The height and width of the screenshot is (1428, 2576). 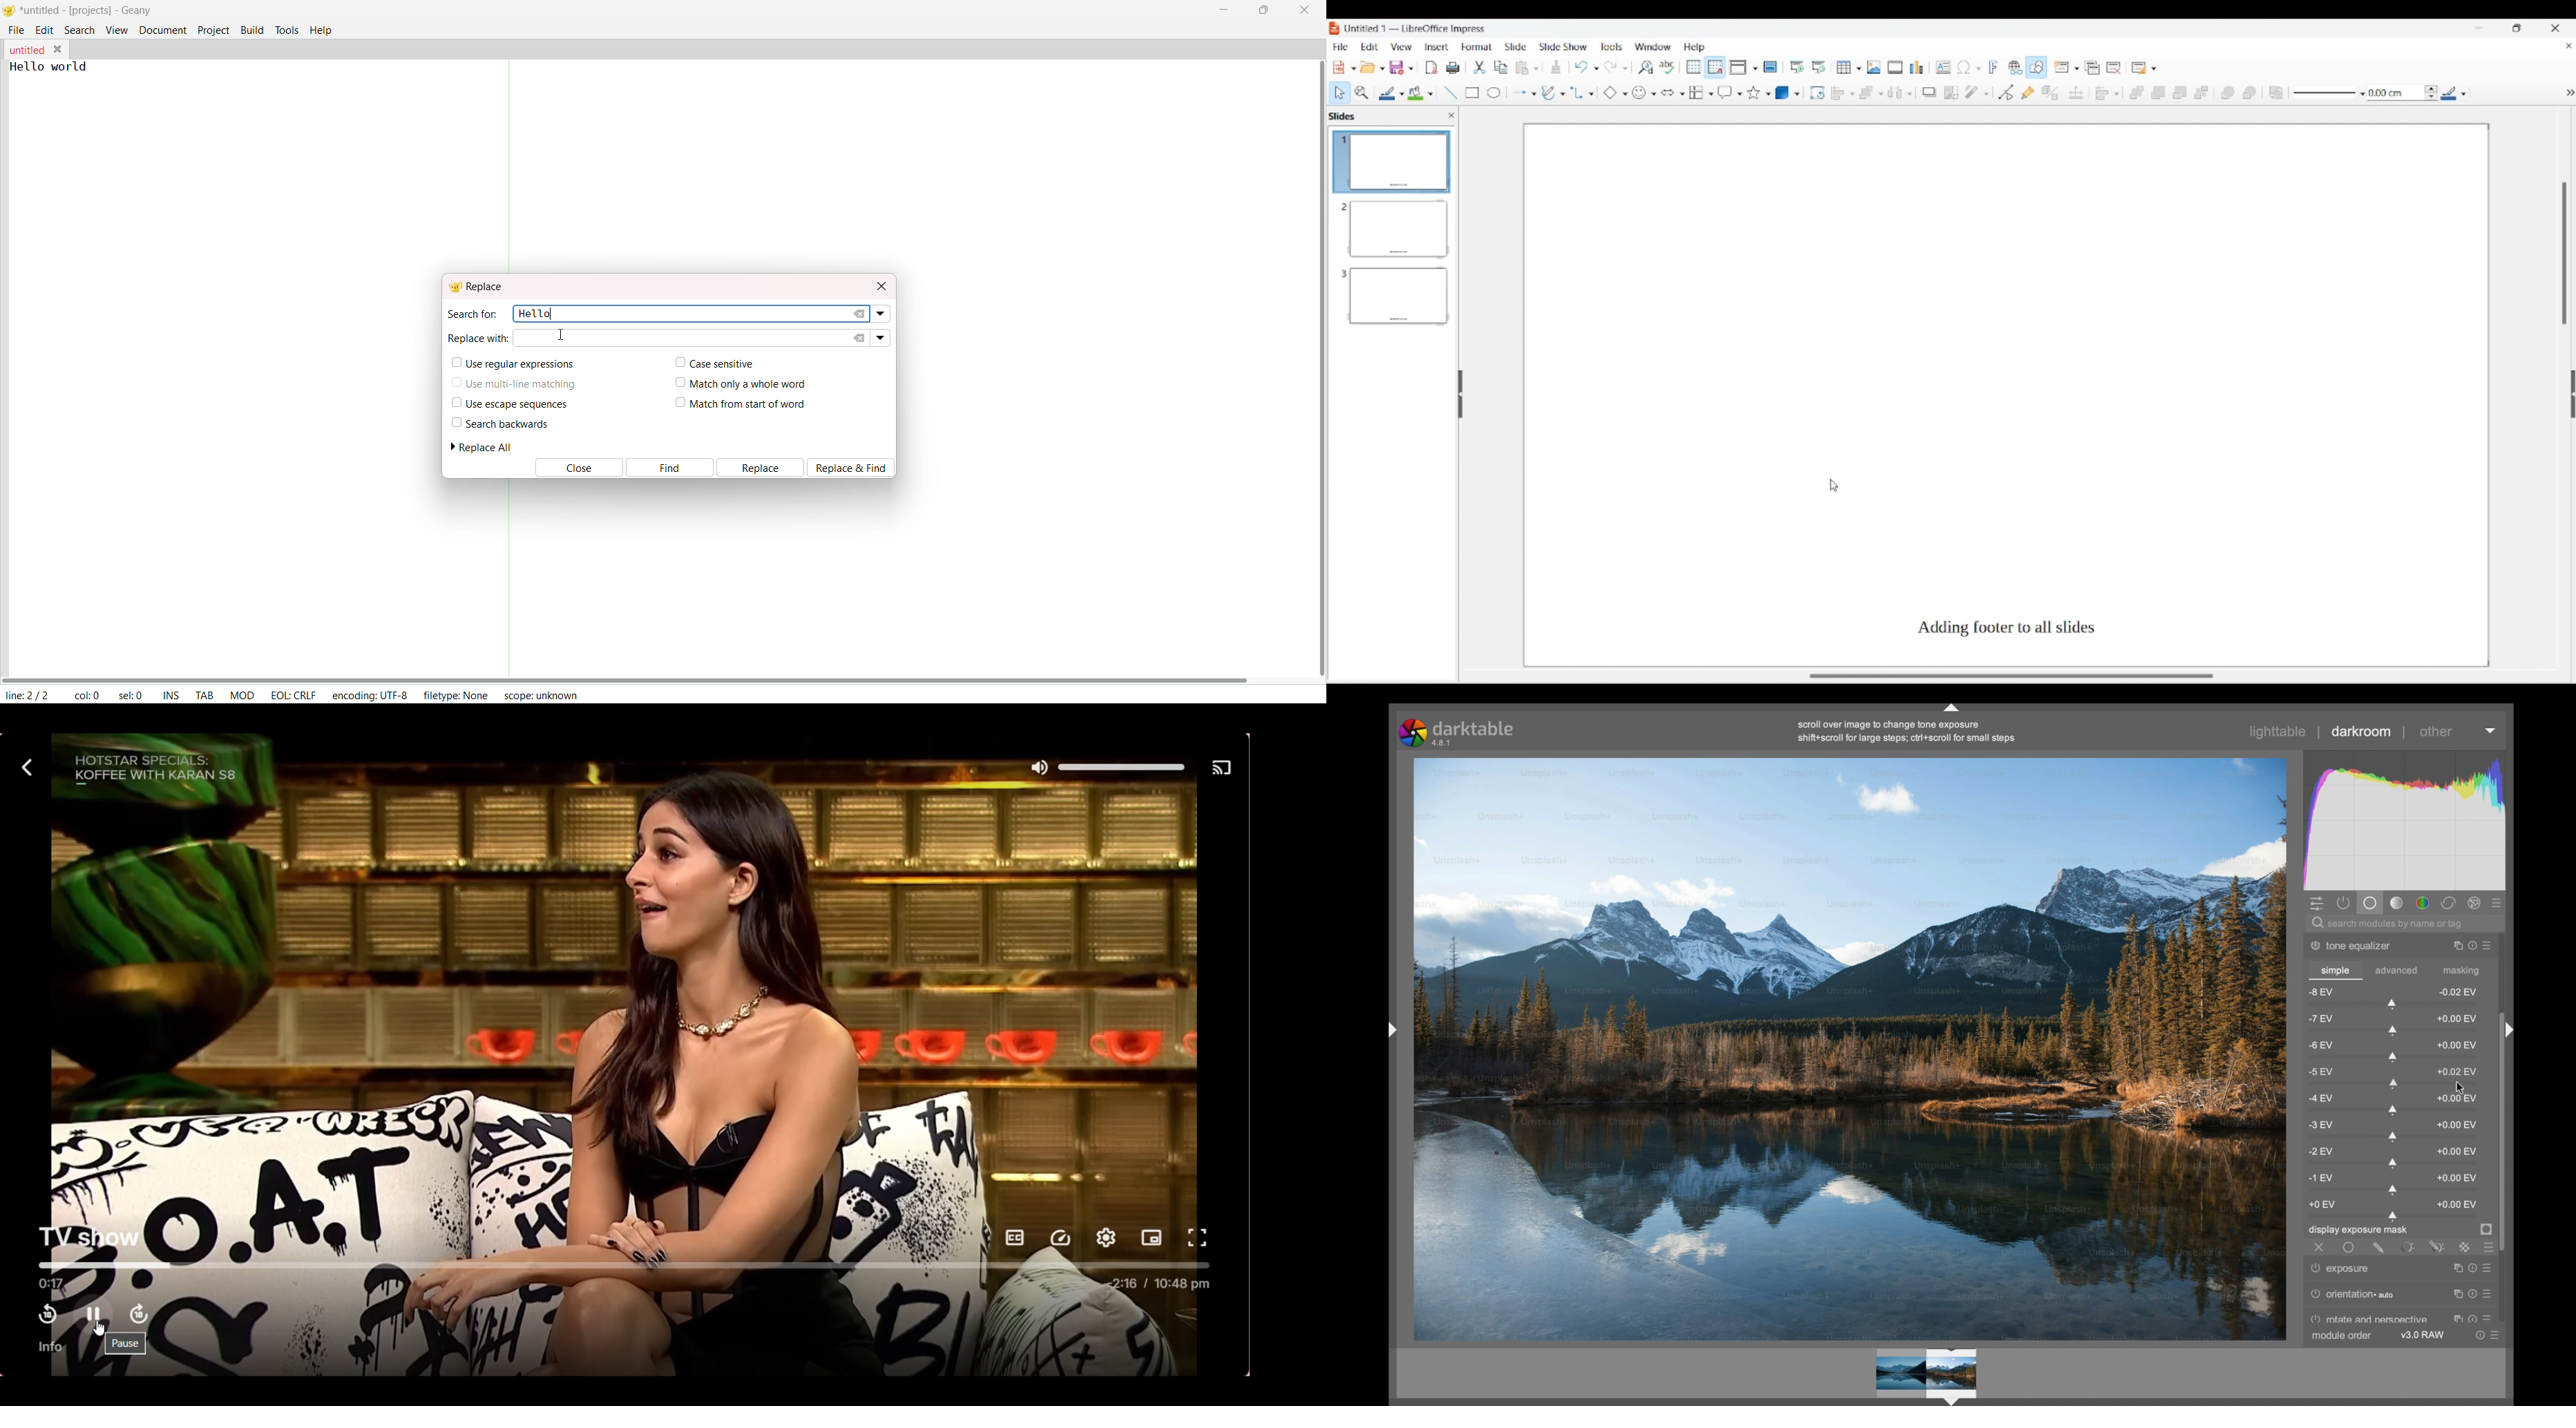 What do you see at coordinates (2478, 1336) in the screenshot?
I see `reset parameters` at bounding box center [2478, 1336].